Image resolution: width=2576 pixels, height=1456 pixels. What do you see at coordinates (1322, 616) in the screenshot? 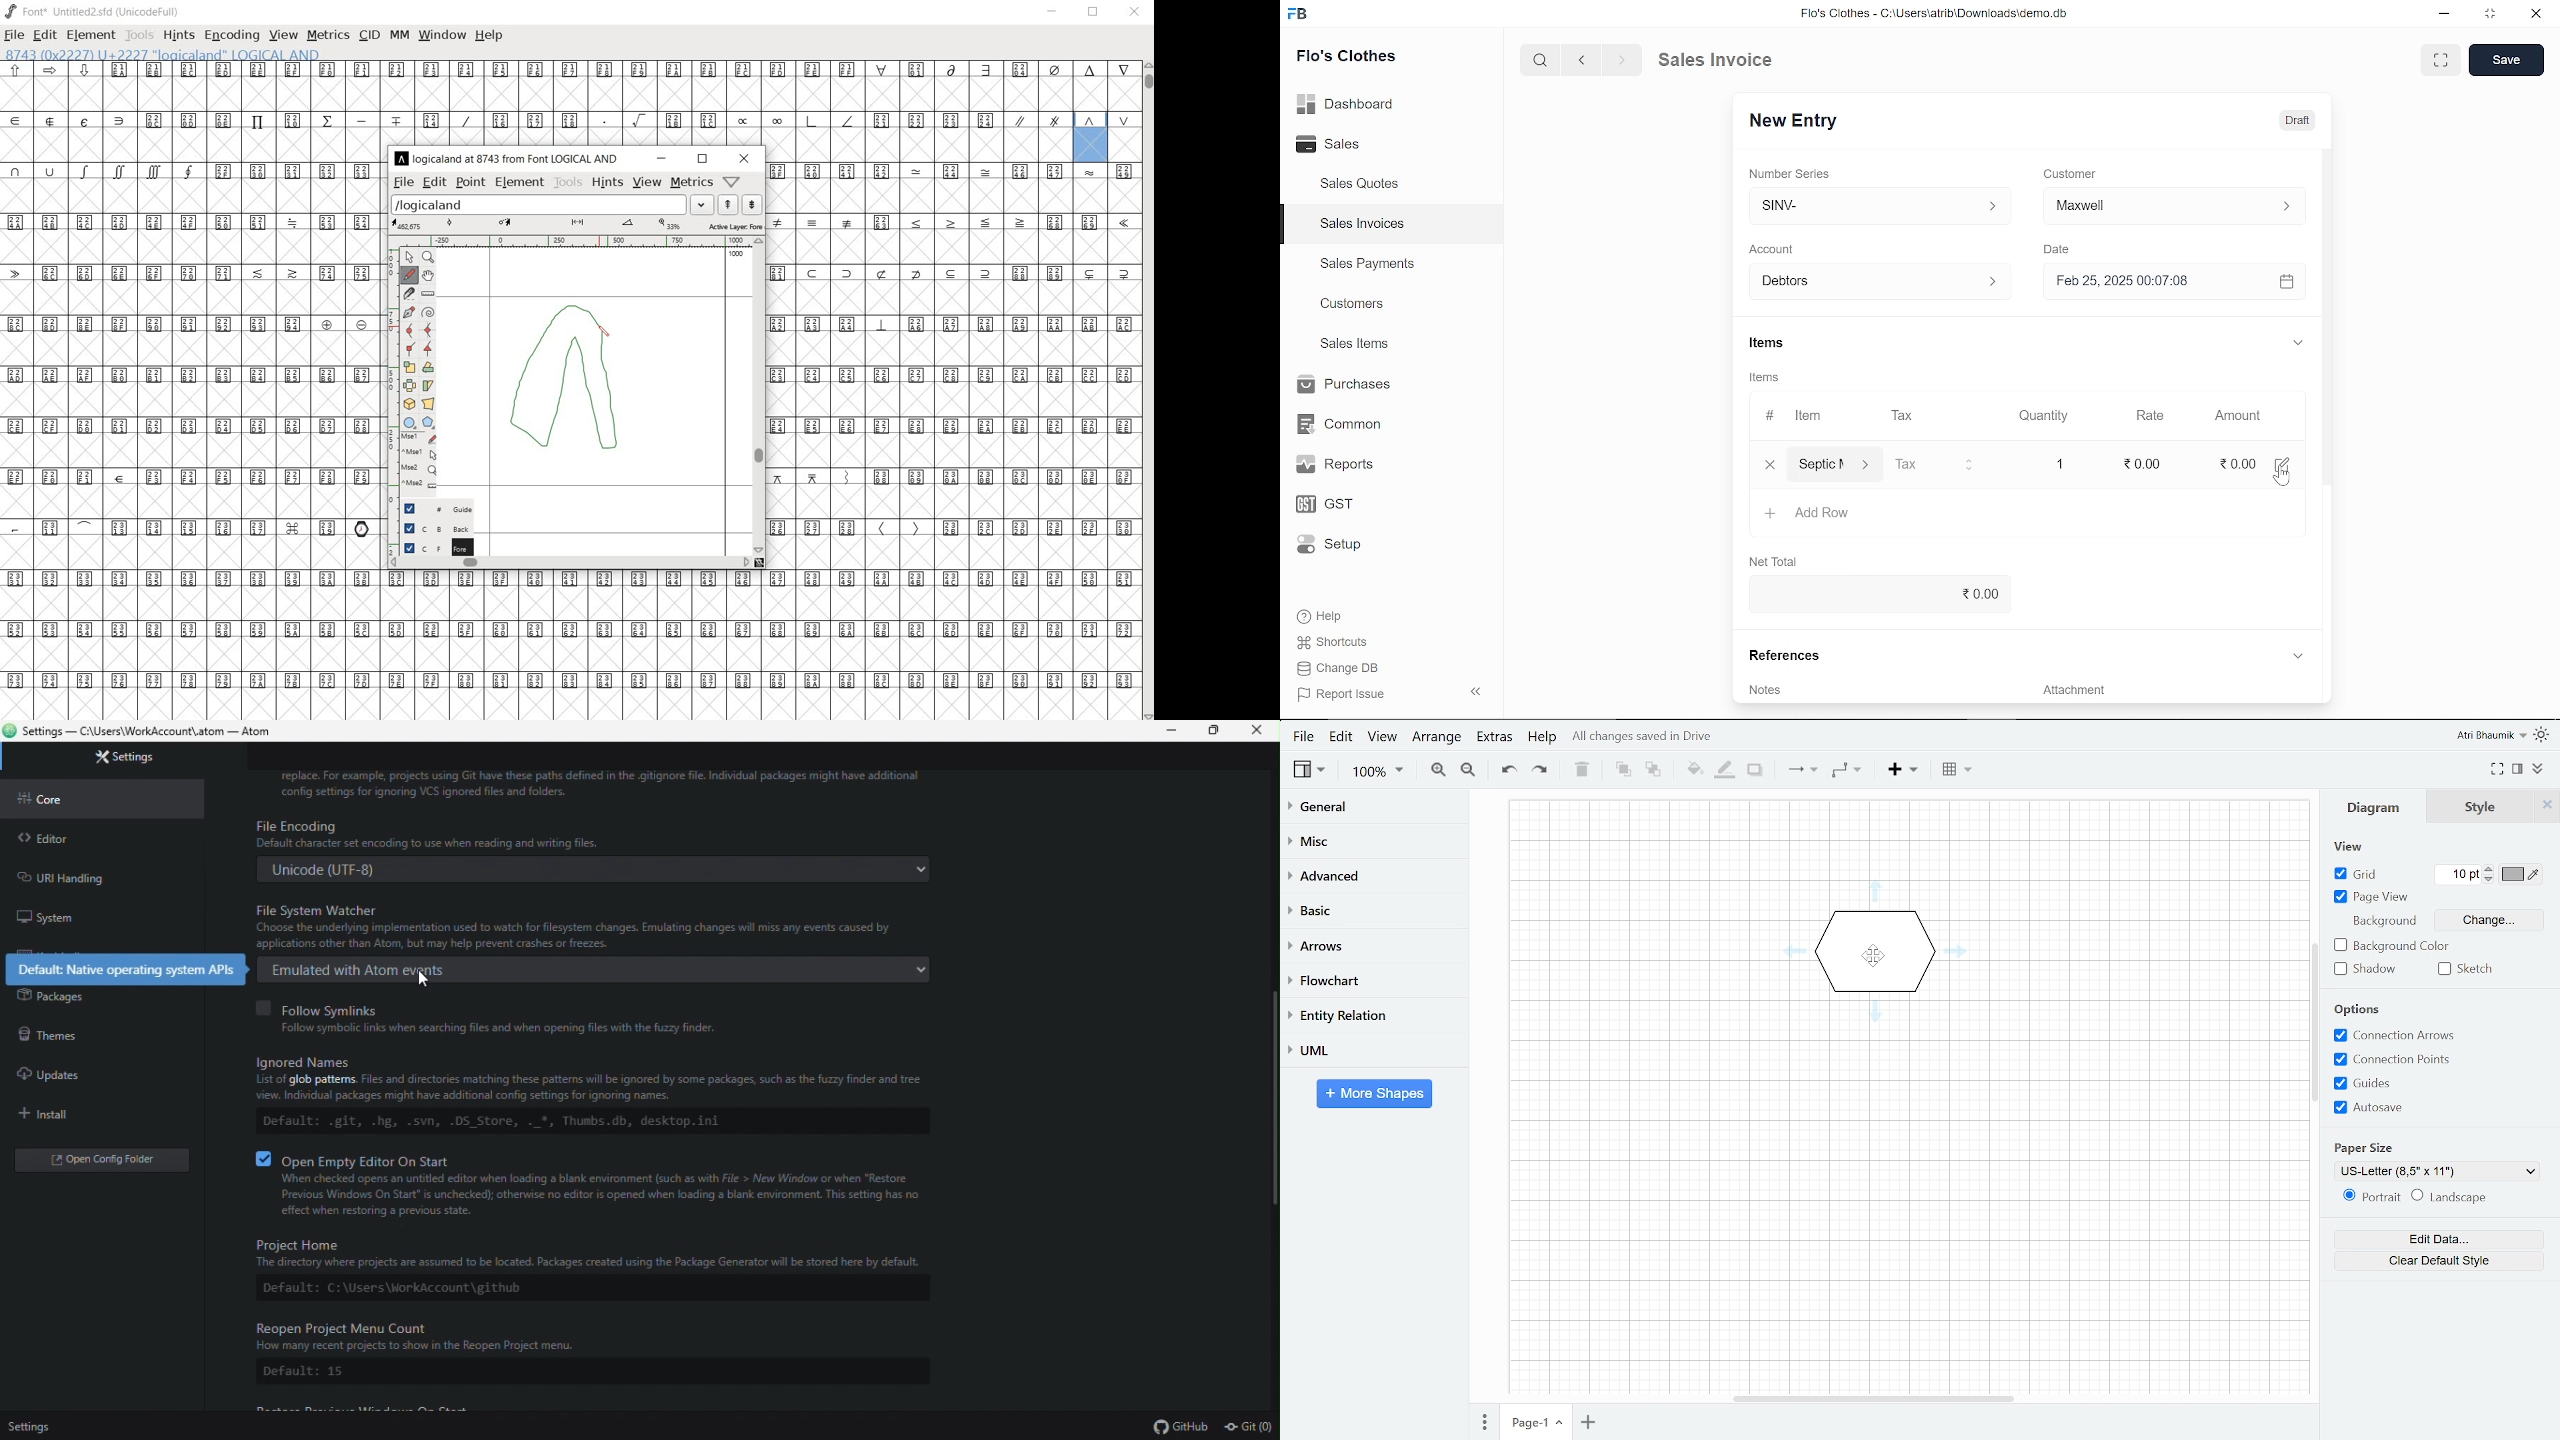
I see `Help` at bounding box center [1322, 616].